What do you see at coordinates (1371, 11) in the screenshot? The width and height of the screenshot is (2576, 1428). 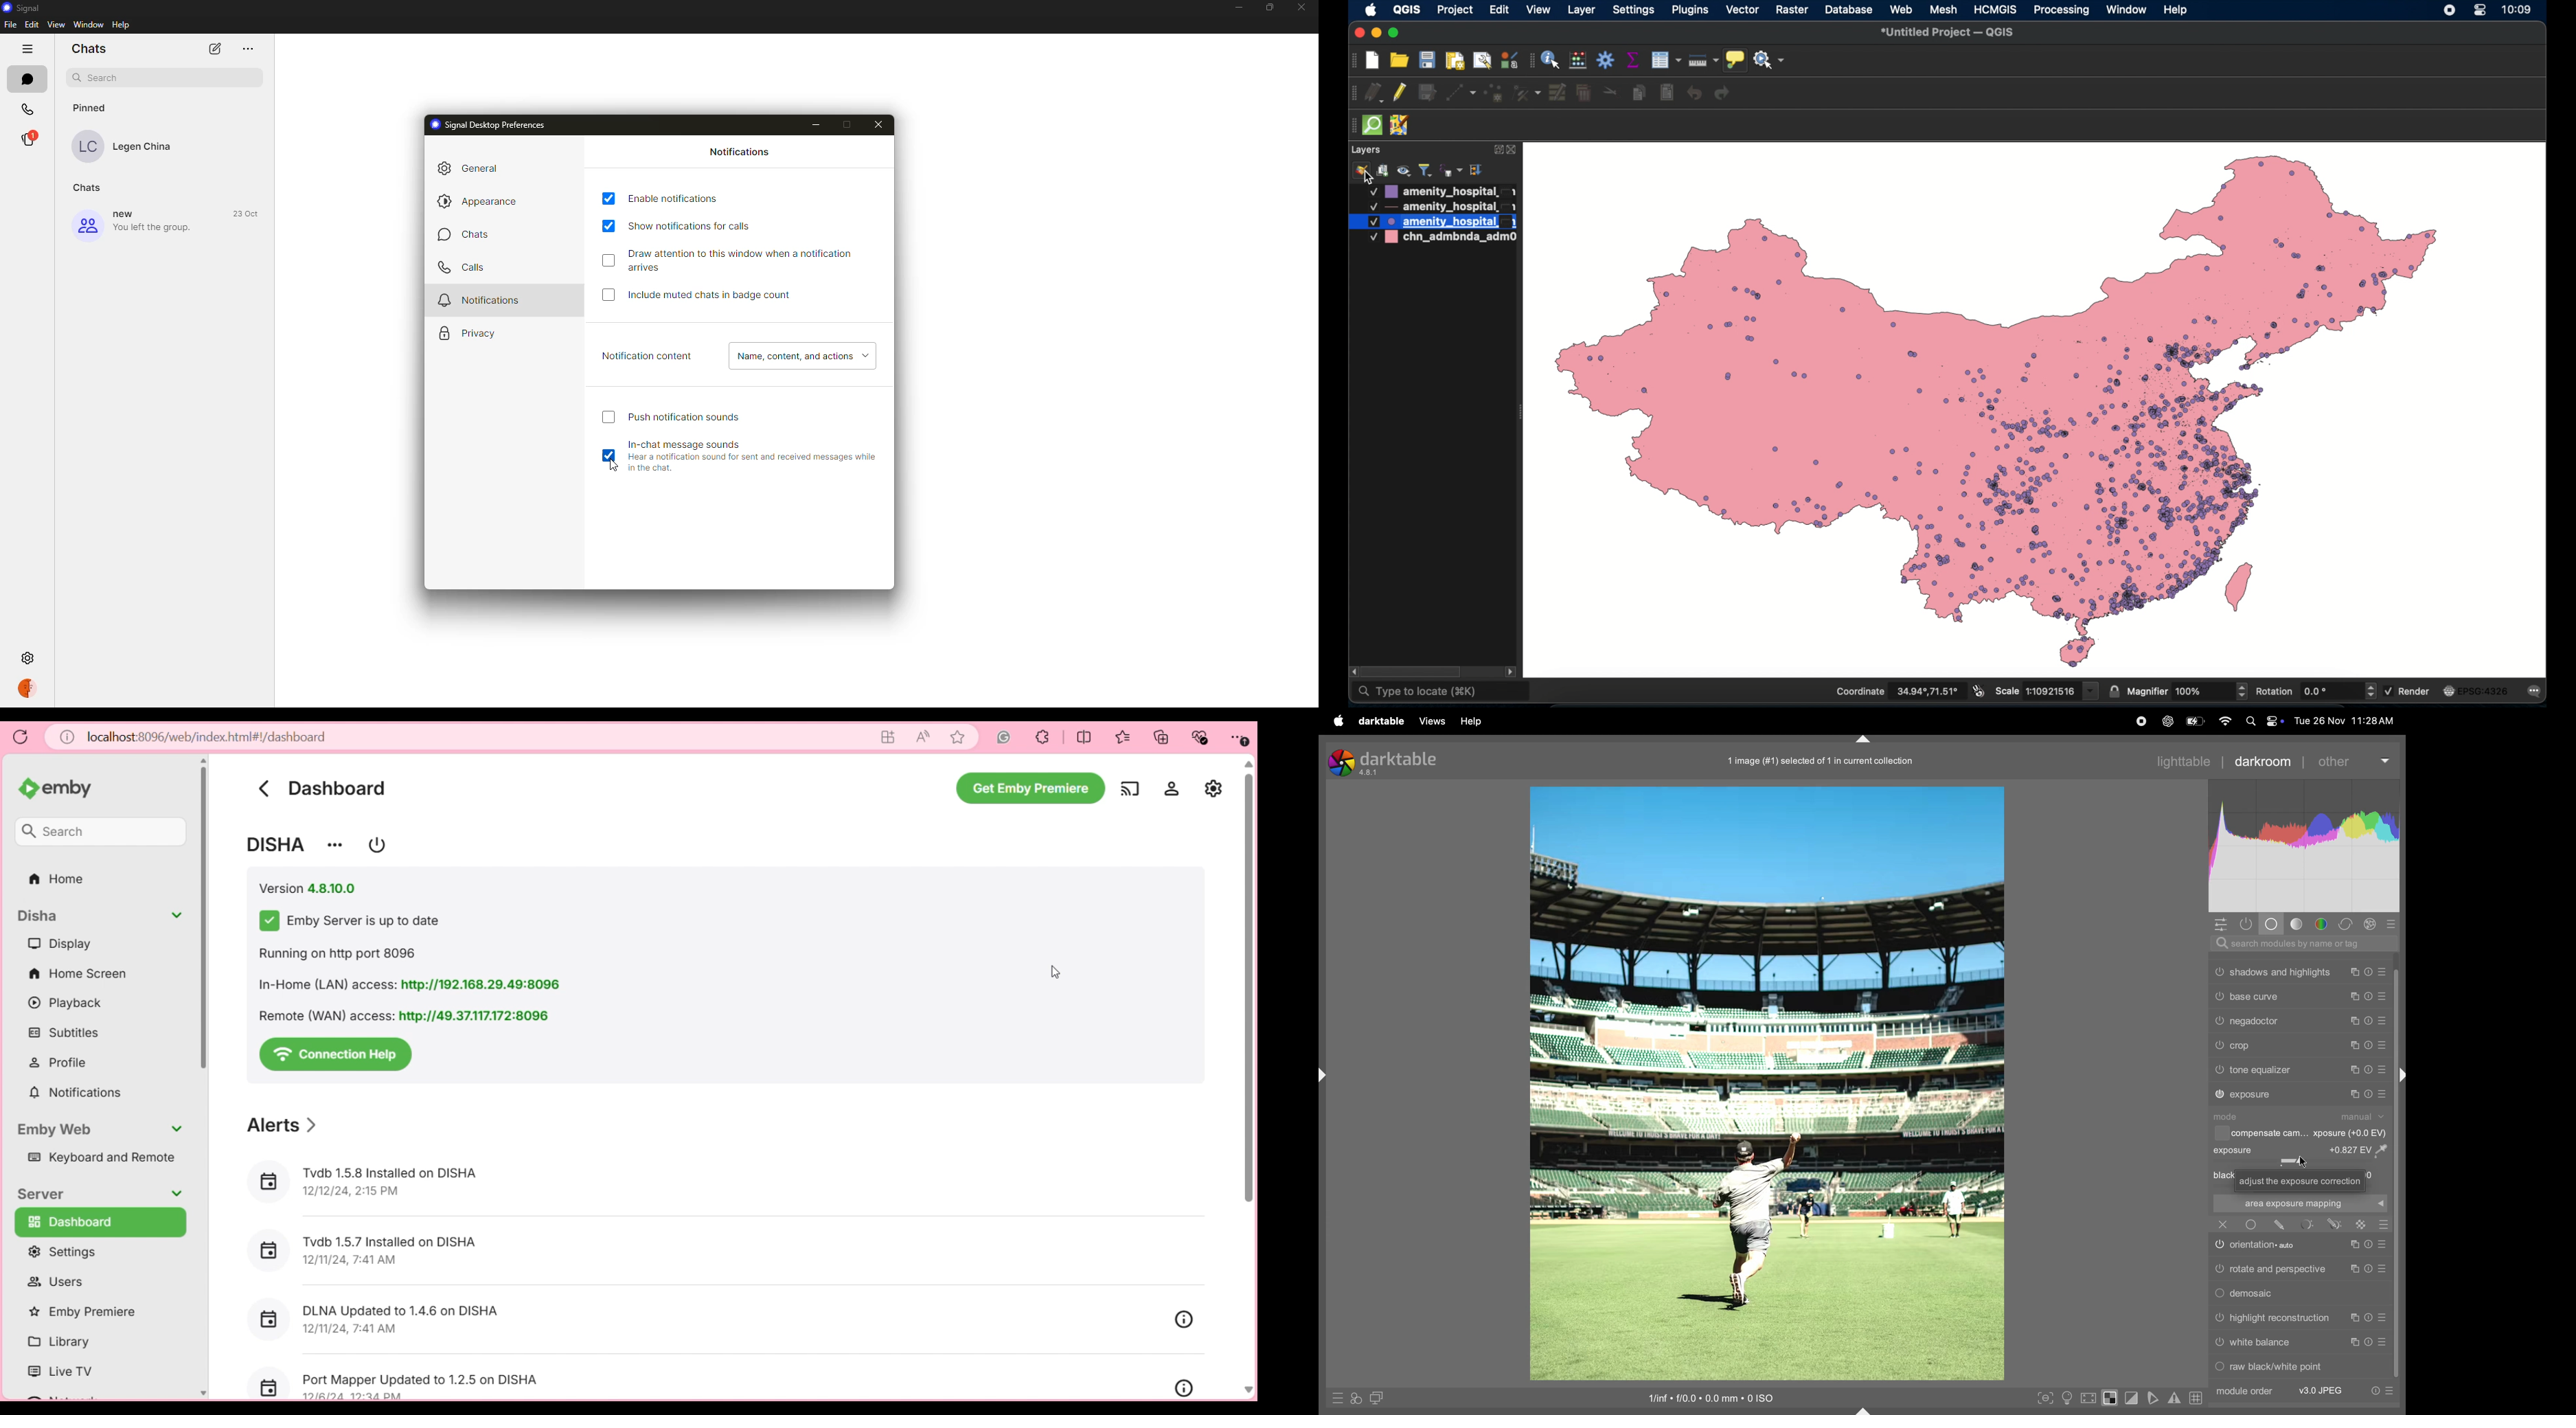 I see `apple icon` at bounding box center [1371, 11].